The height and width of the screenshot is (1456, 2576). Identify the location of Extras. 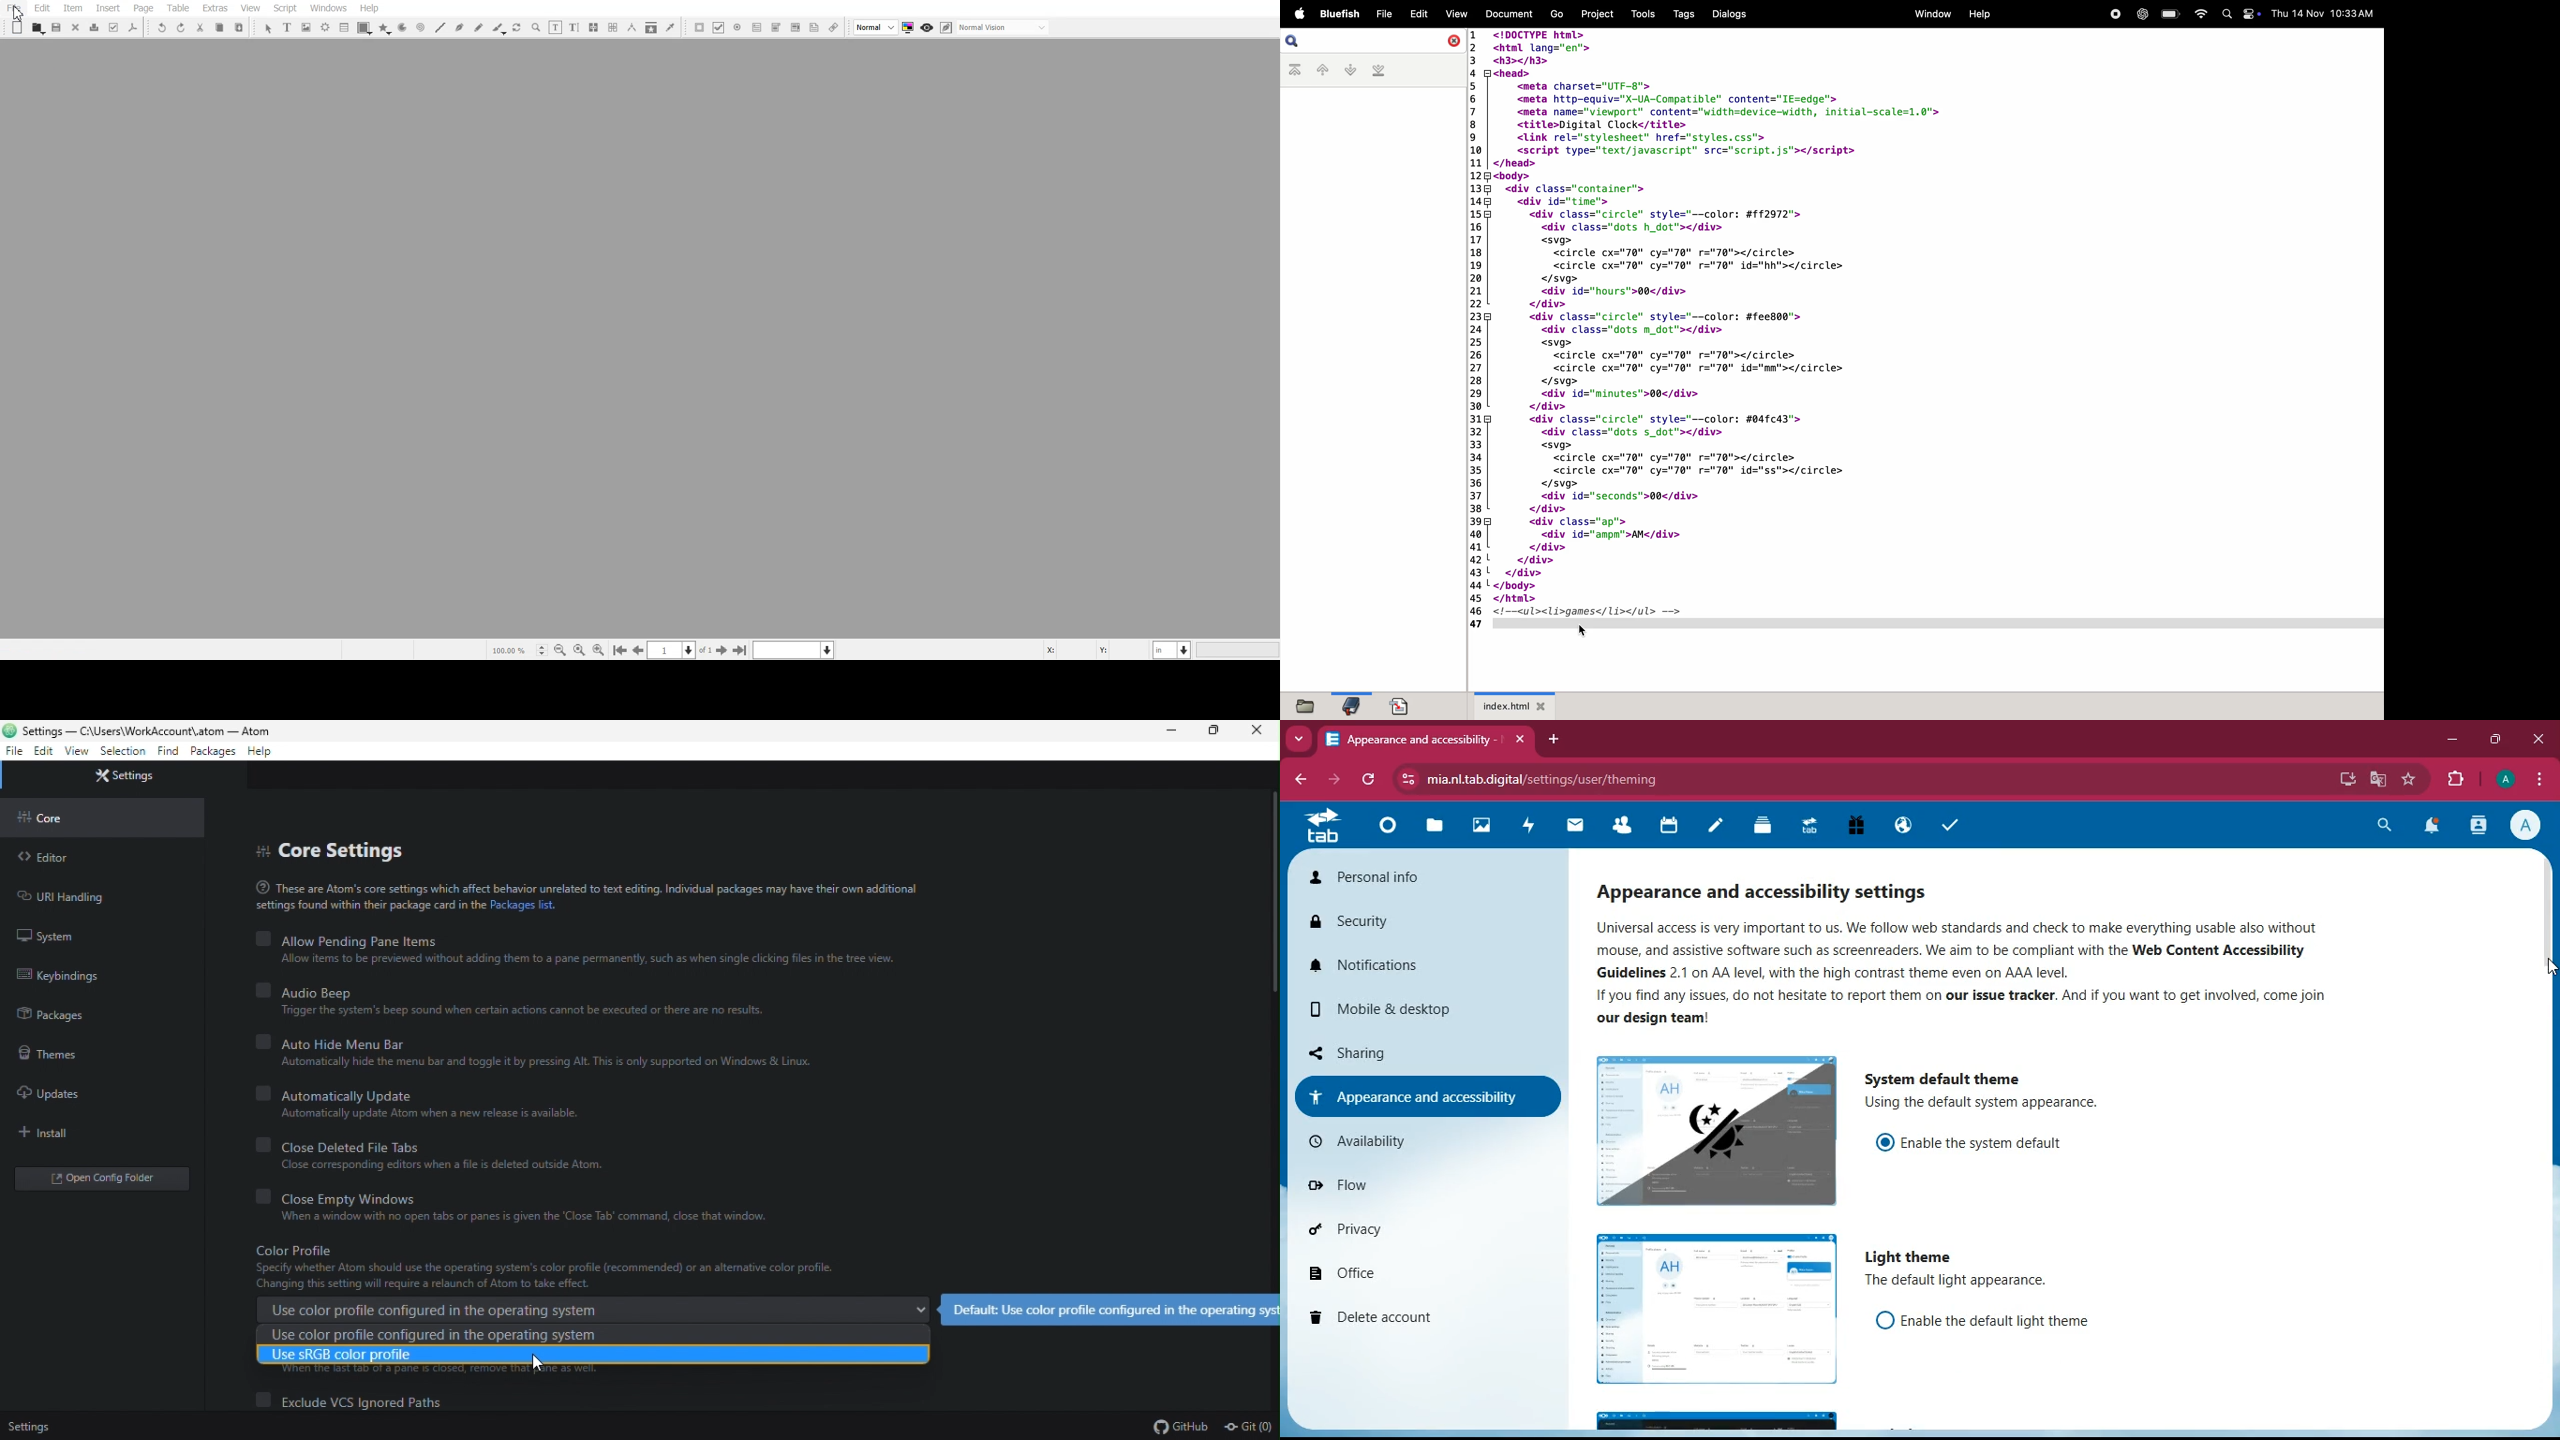
(215, 8).